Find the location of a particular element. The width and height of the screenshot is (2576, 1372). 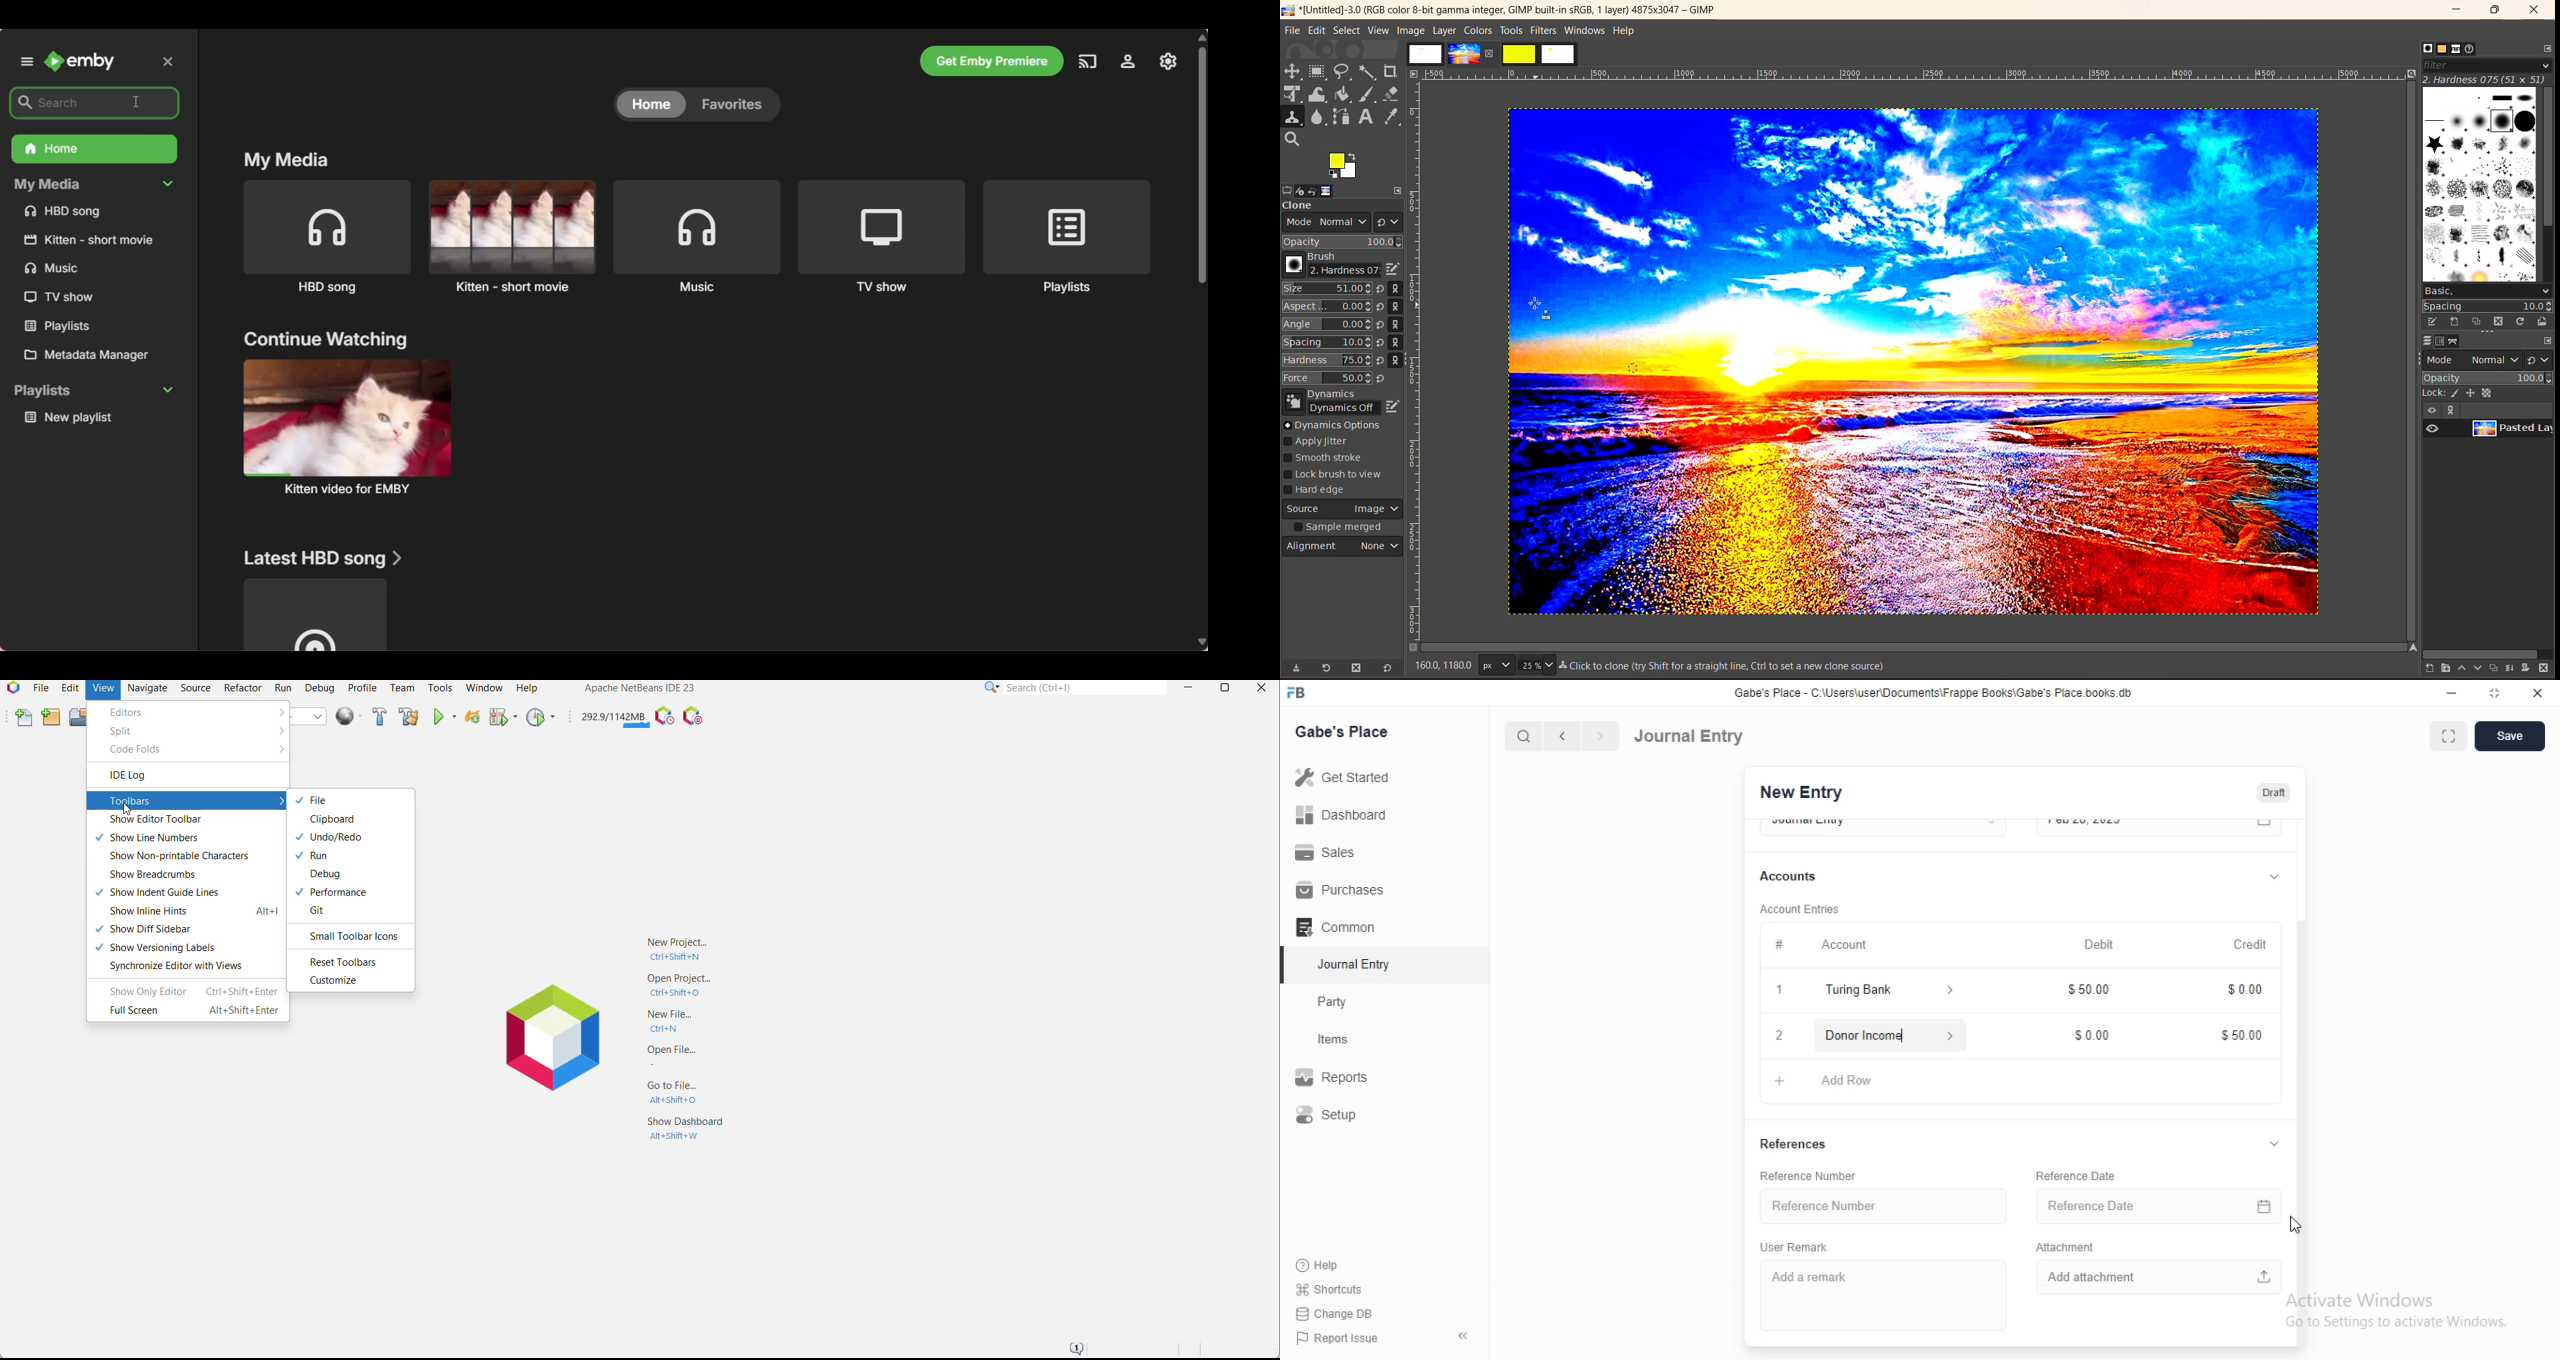

collapse is located at coordinates (2274, 1145).